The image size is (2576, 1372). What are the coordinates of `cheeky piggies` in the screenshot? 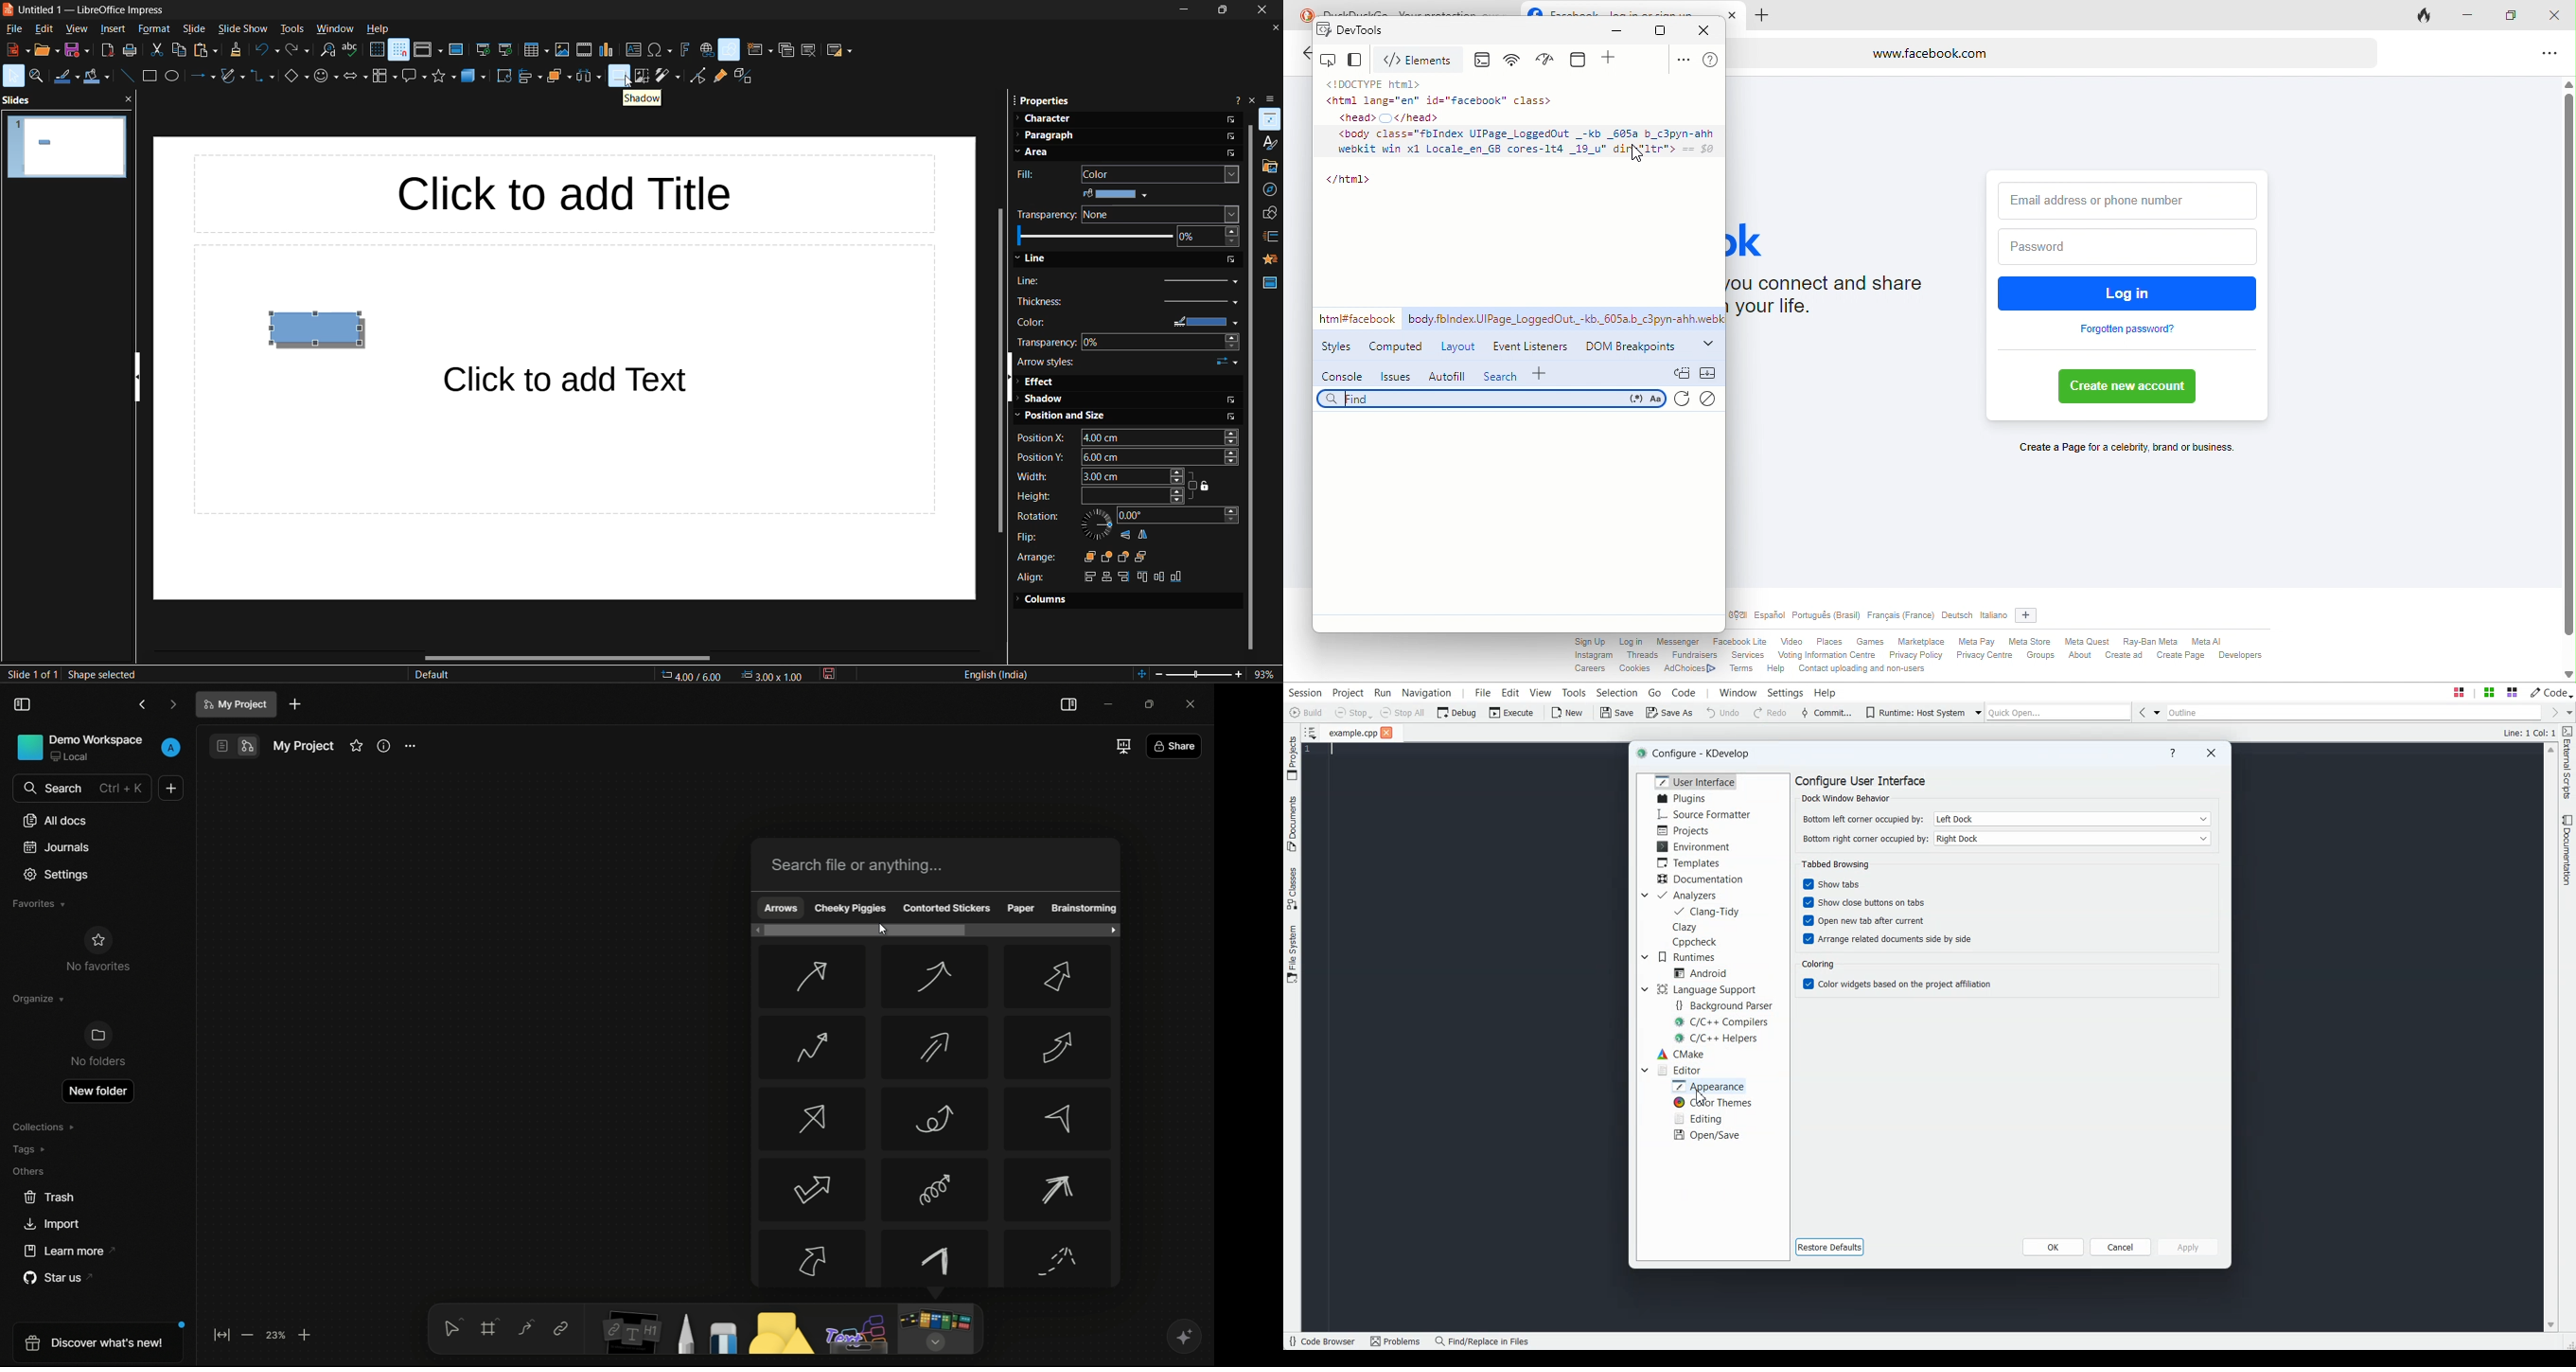 It's located at (852, 908).